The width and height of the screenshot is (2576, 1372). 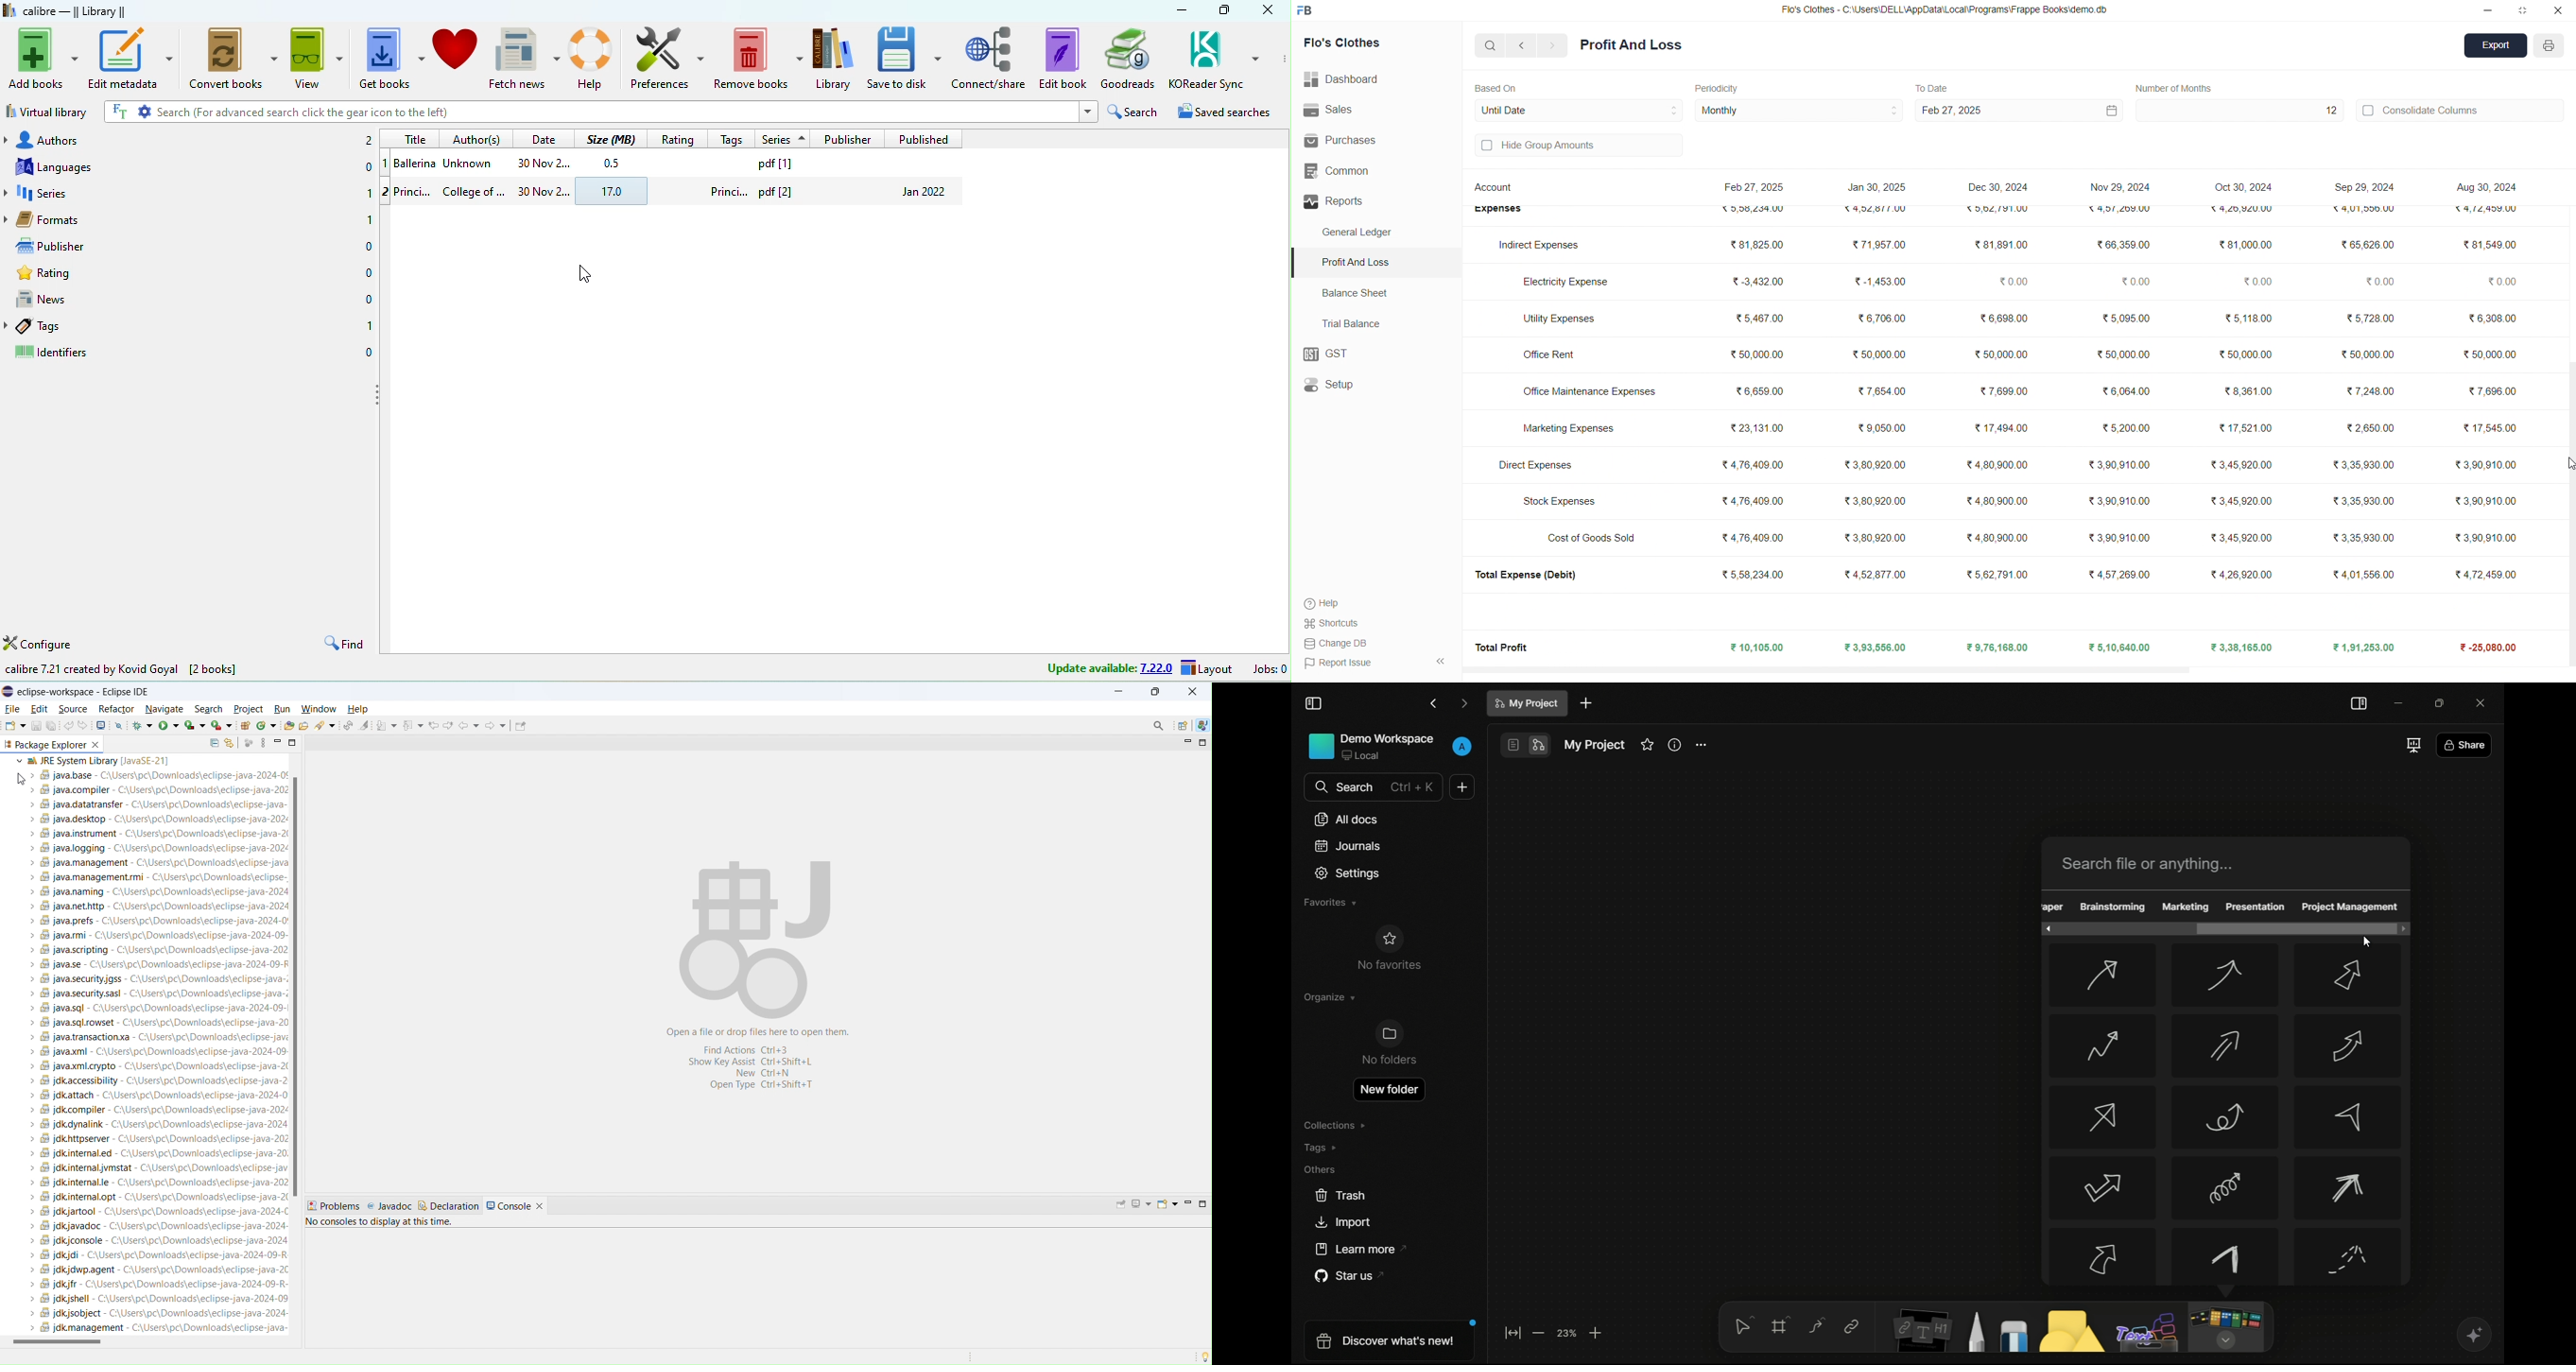 What do you see at coordinates (2350, 1189) in the screenshot?
I see `arrow-12` at bounding box center [2350, 1189].